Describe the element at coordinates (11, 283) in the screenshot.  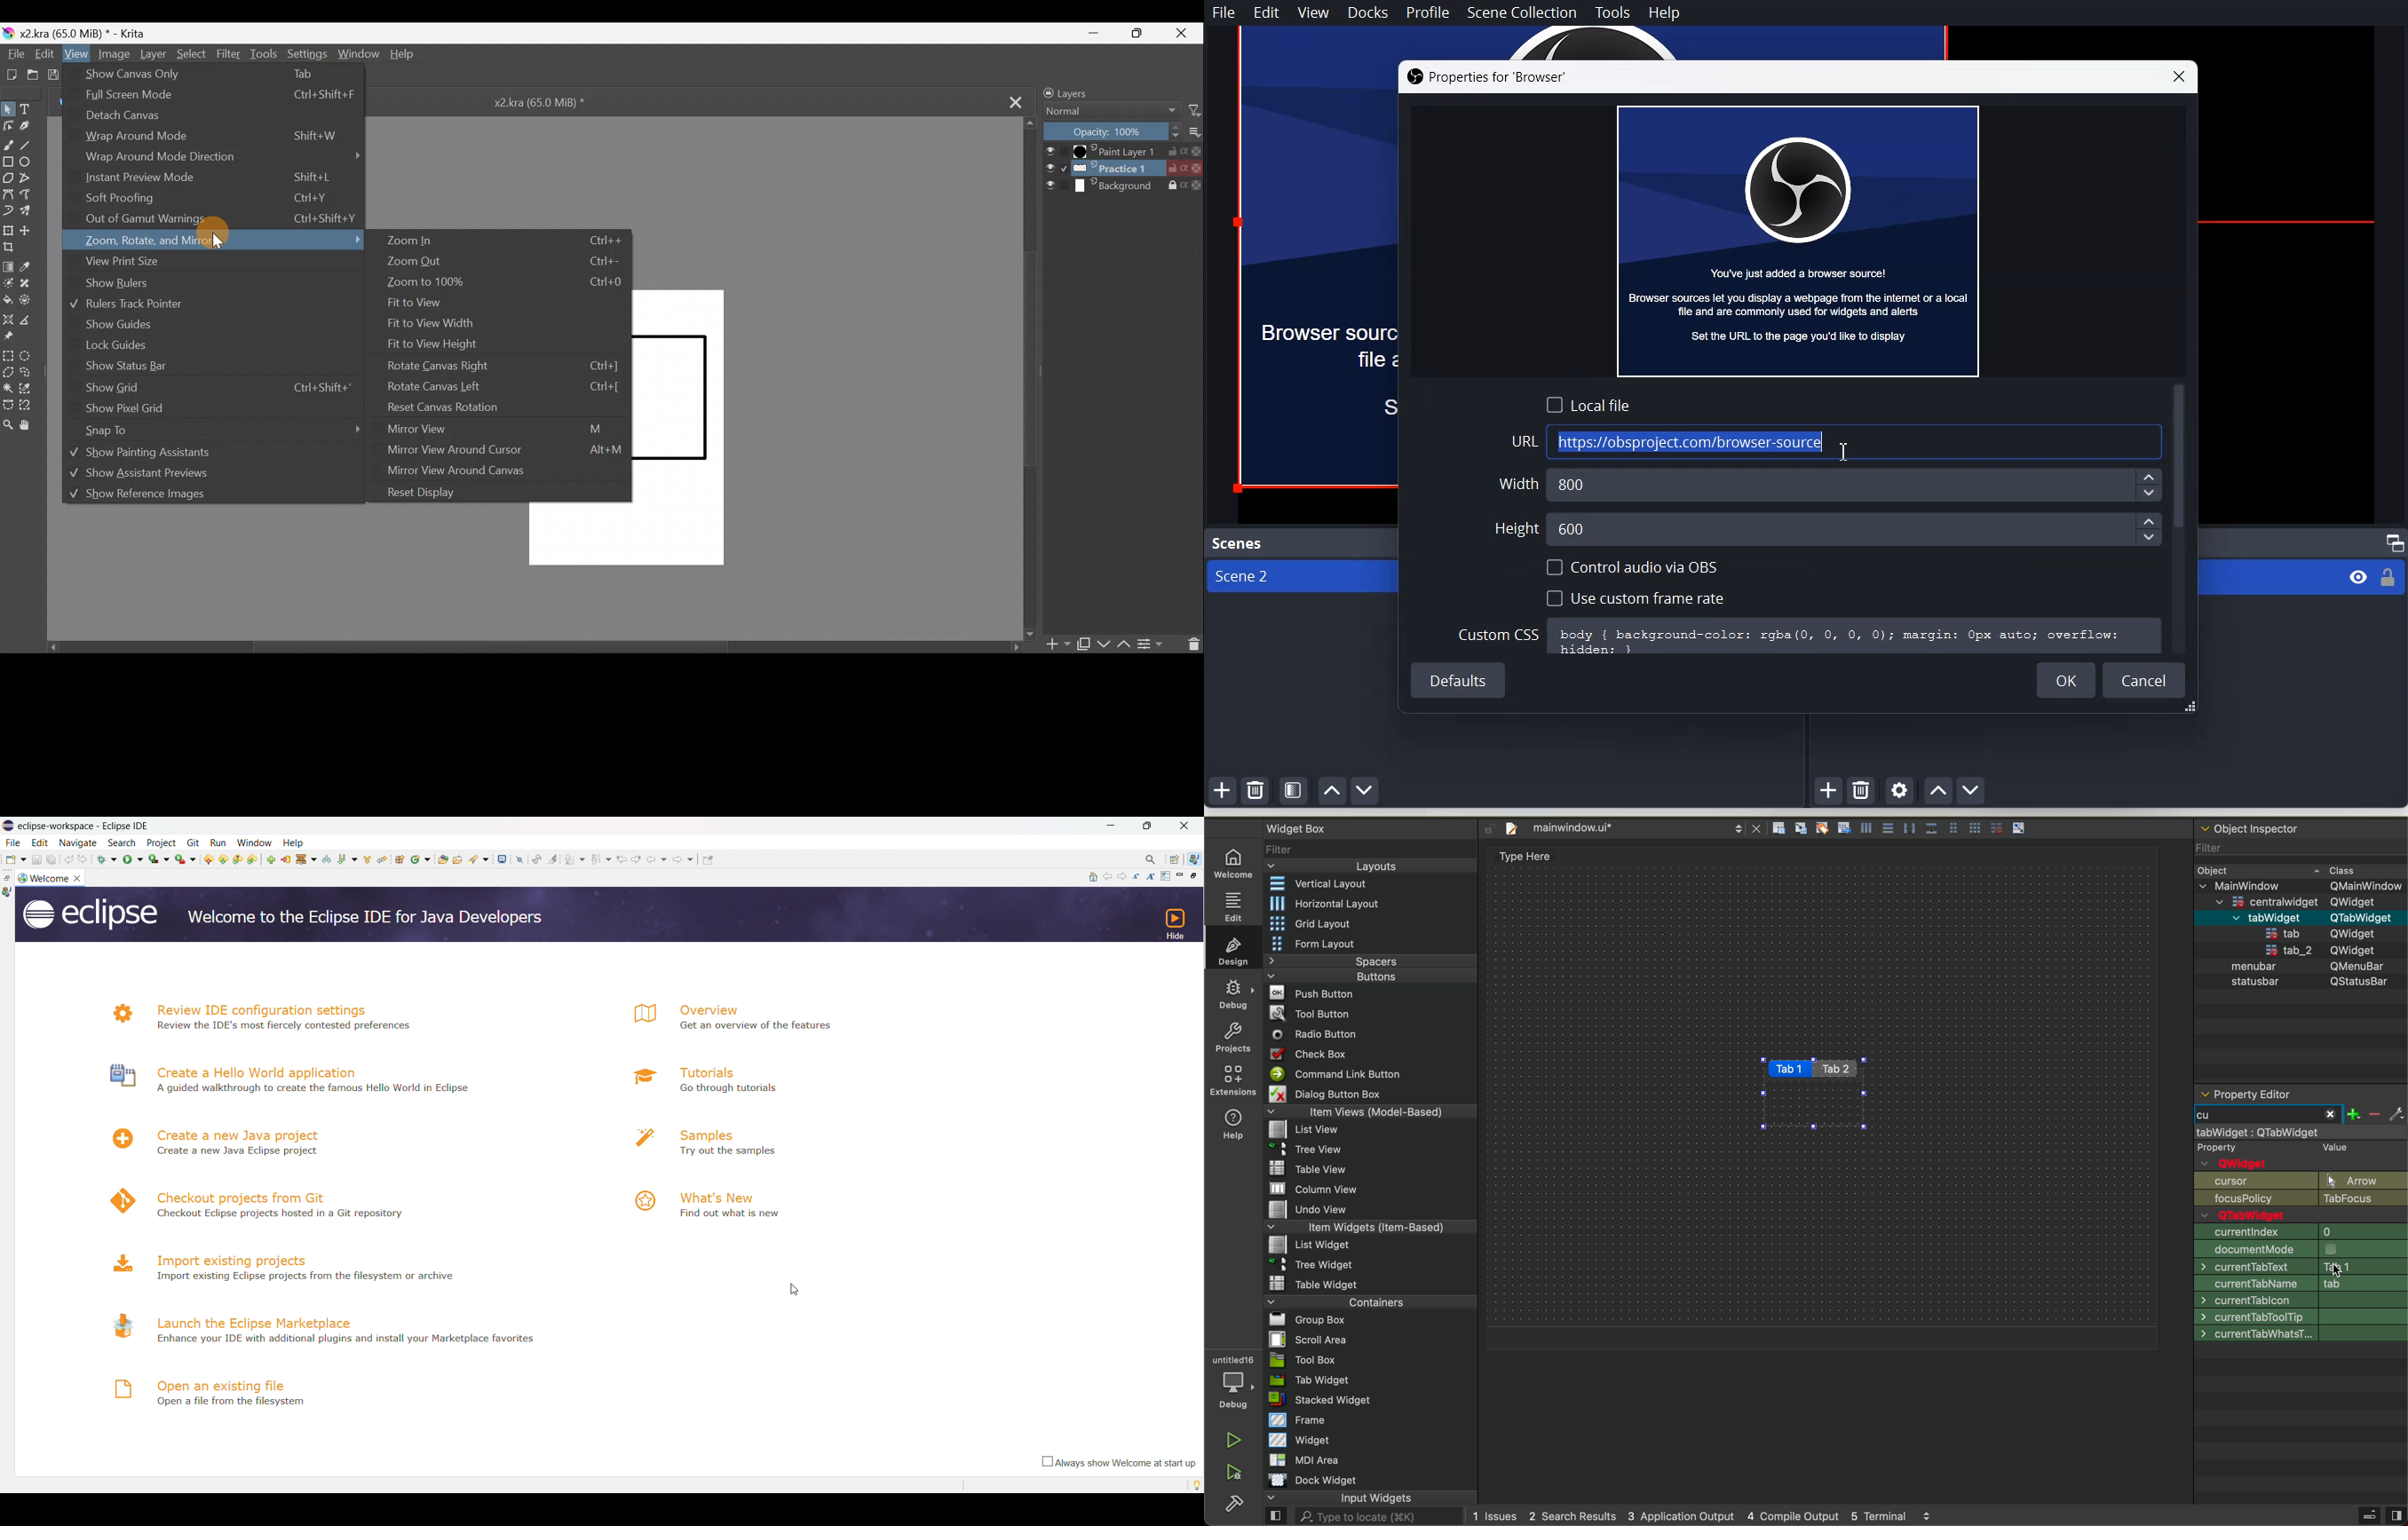
I see `Colourise mask tool` at that location.